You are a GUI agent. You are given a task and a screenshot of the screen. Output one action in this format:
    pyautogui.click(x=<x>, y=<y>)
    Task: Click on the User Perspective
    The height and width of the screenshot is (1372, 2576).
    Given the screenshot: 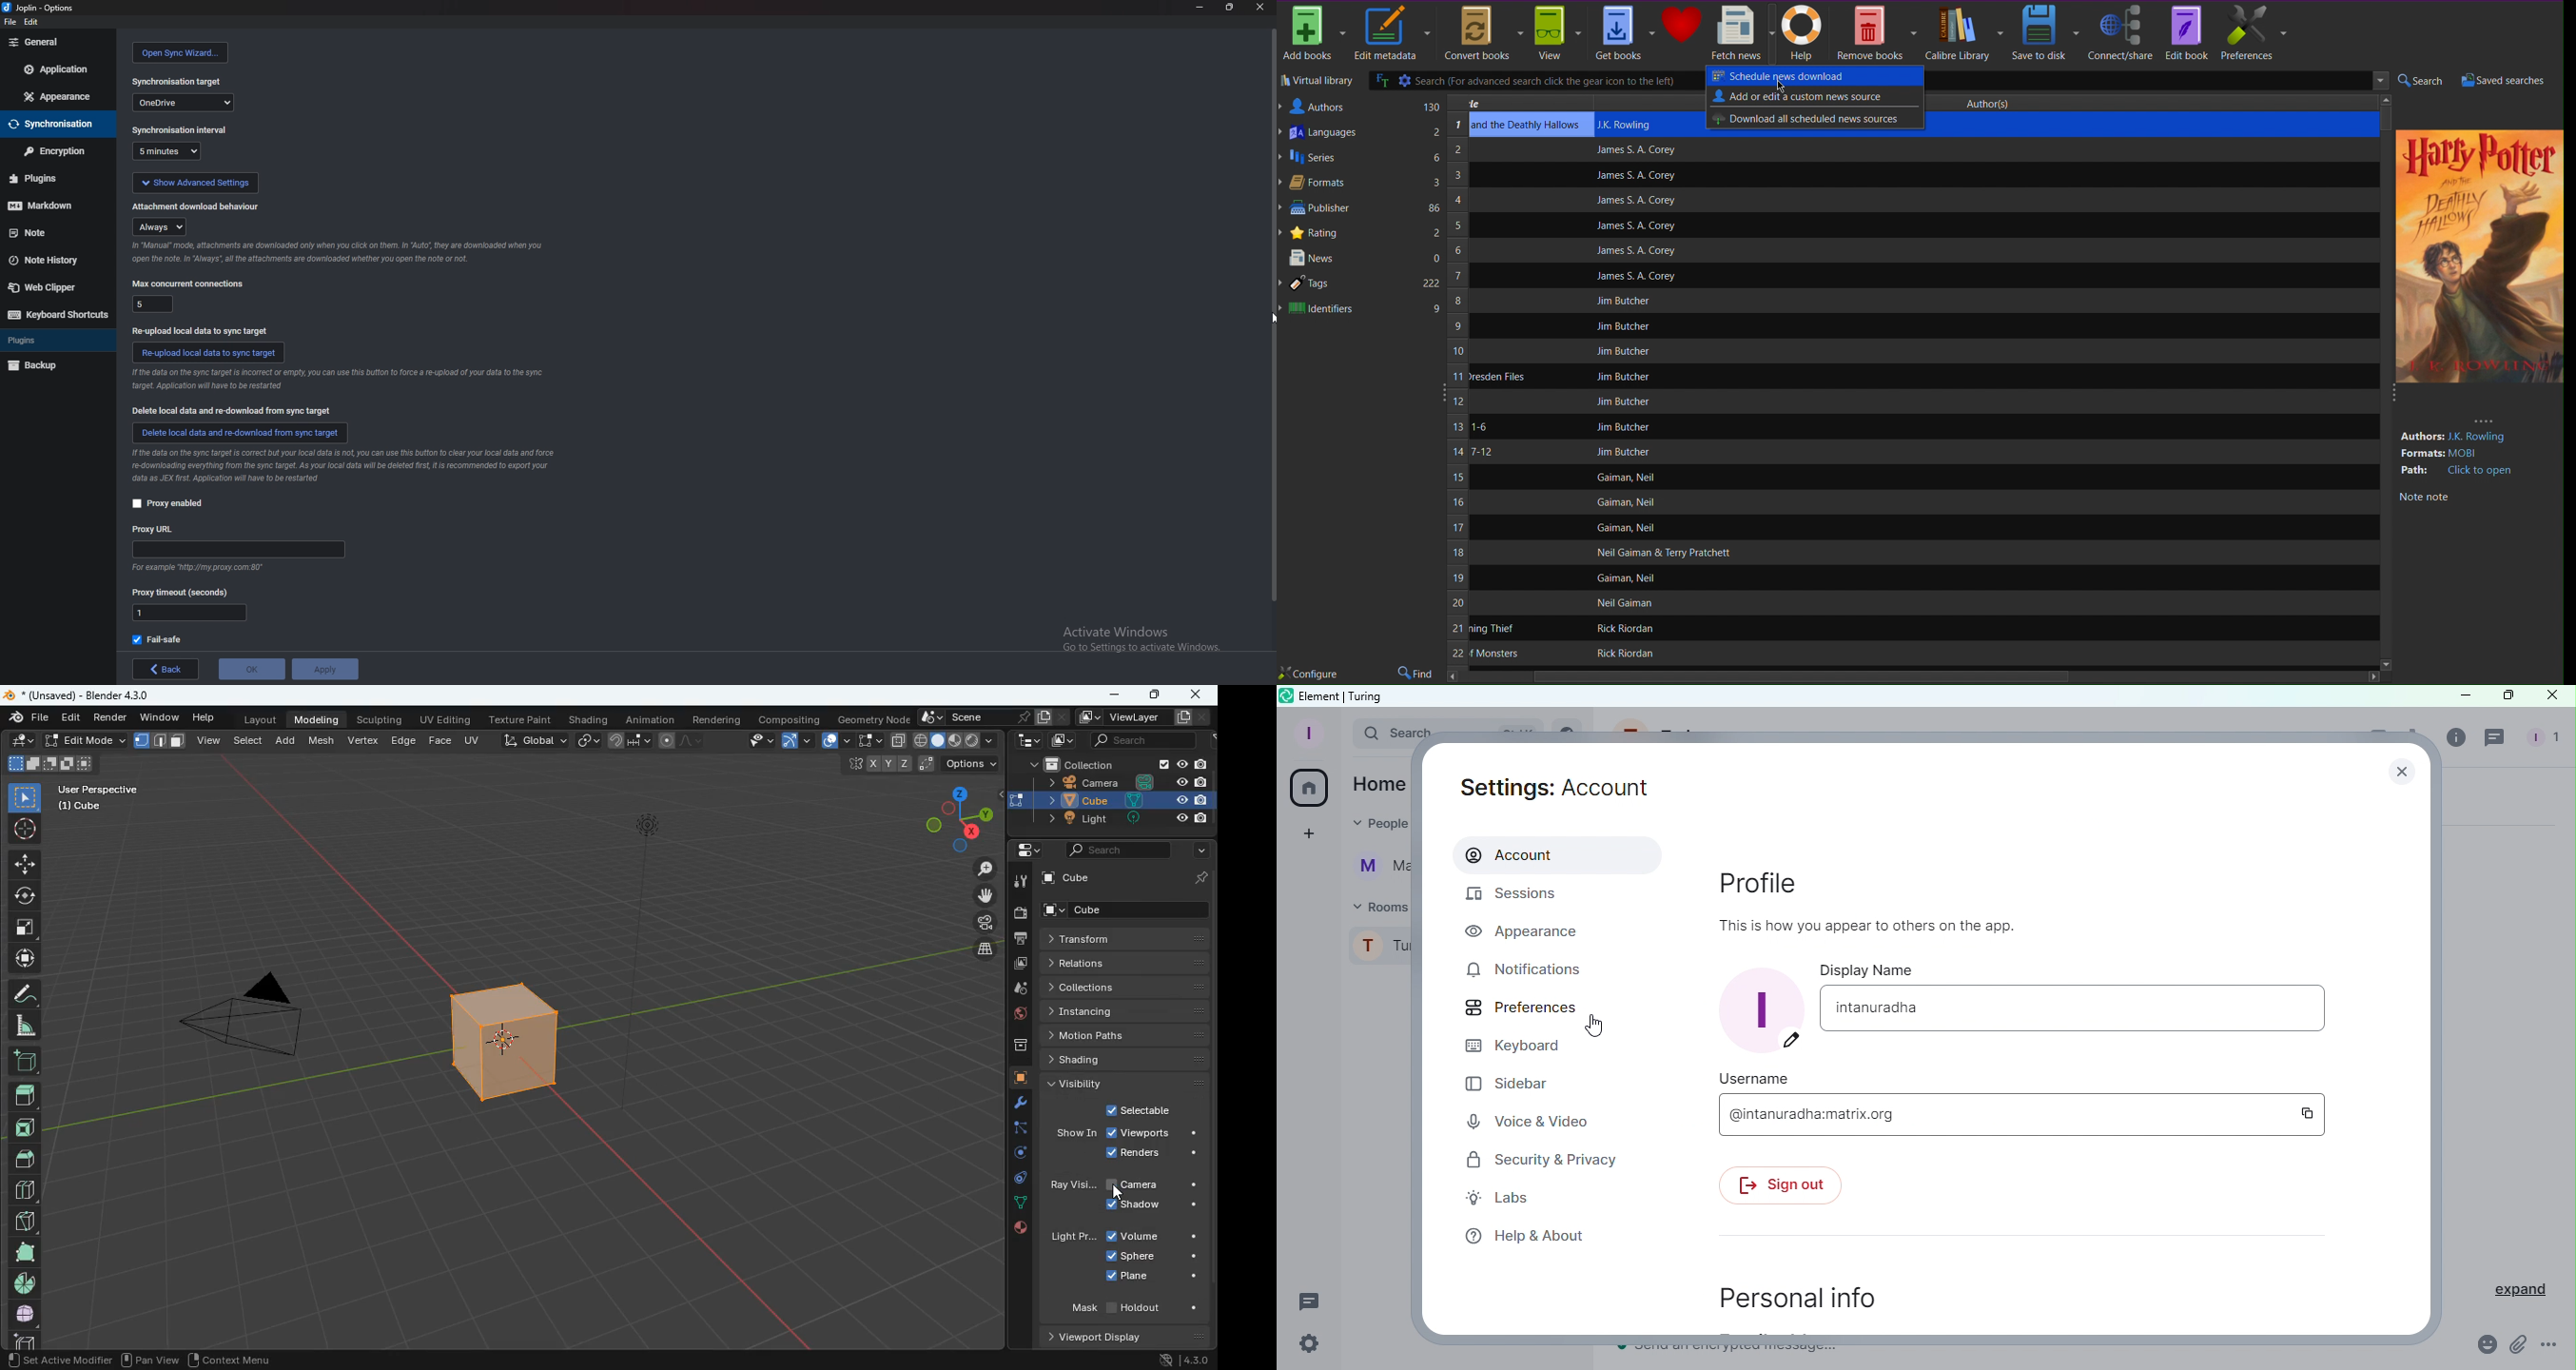 What is the action you would take?
    pyautogui.click(x=97, y=788)
    